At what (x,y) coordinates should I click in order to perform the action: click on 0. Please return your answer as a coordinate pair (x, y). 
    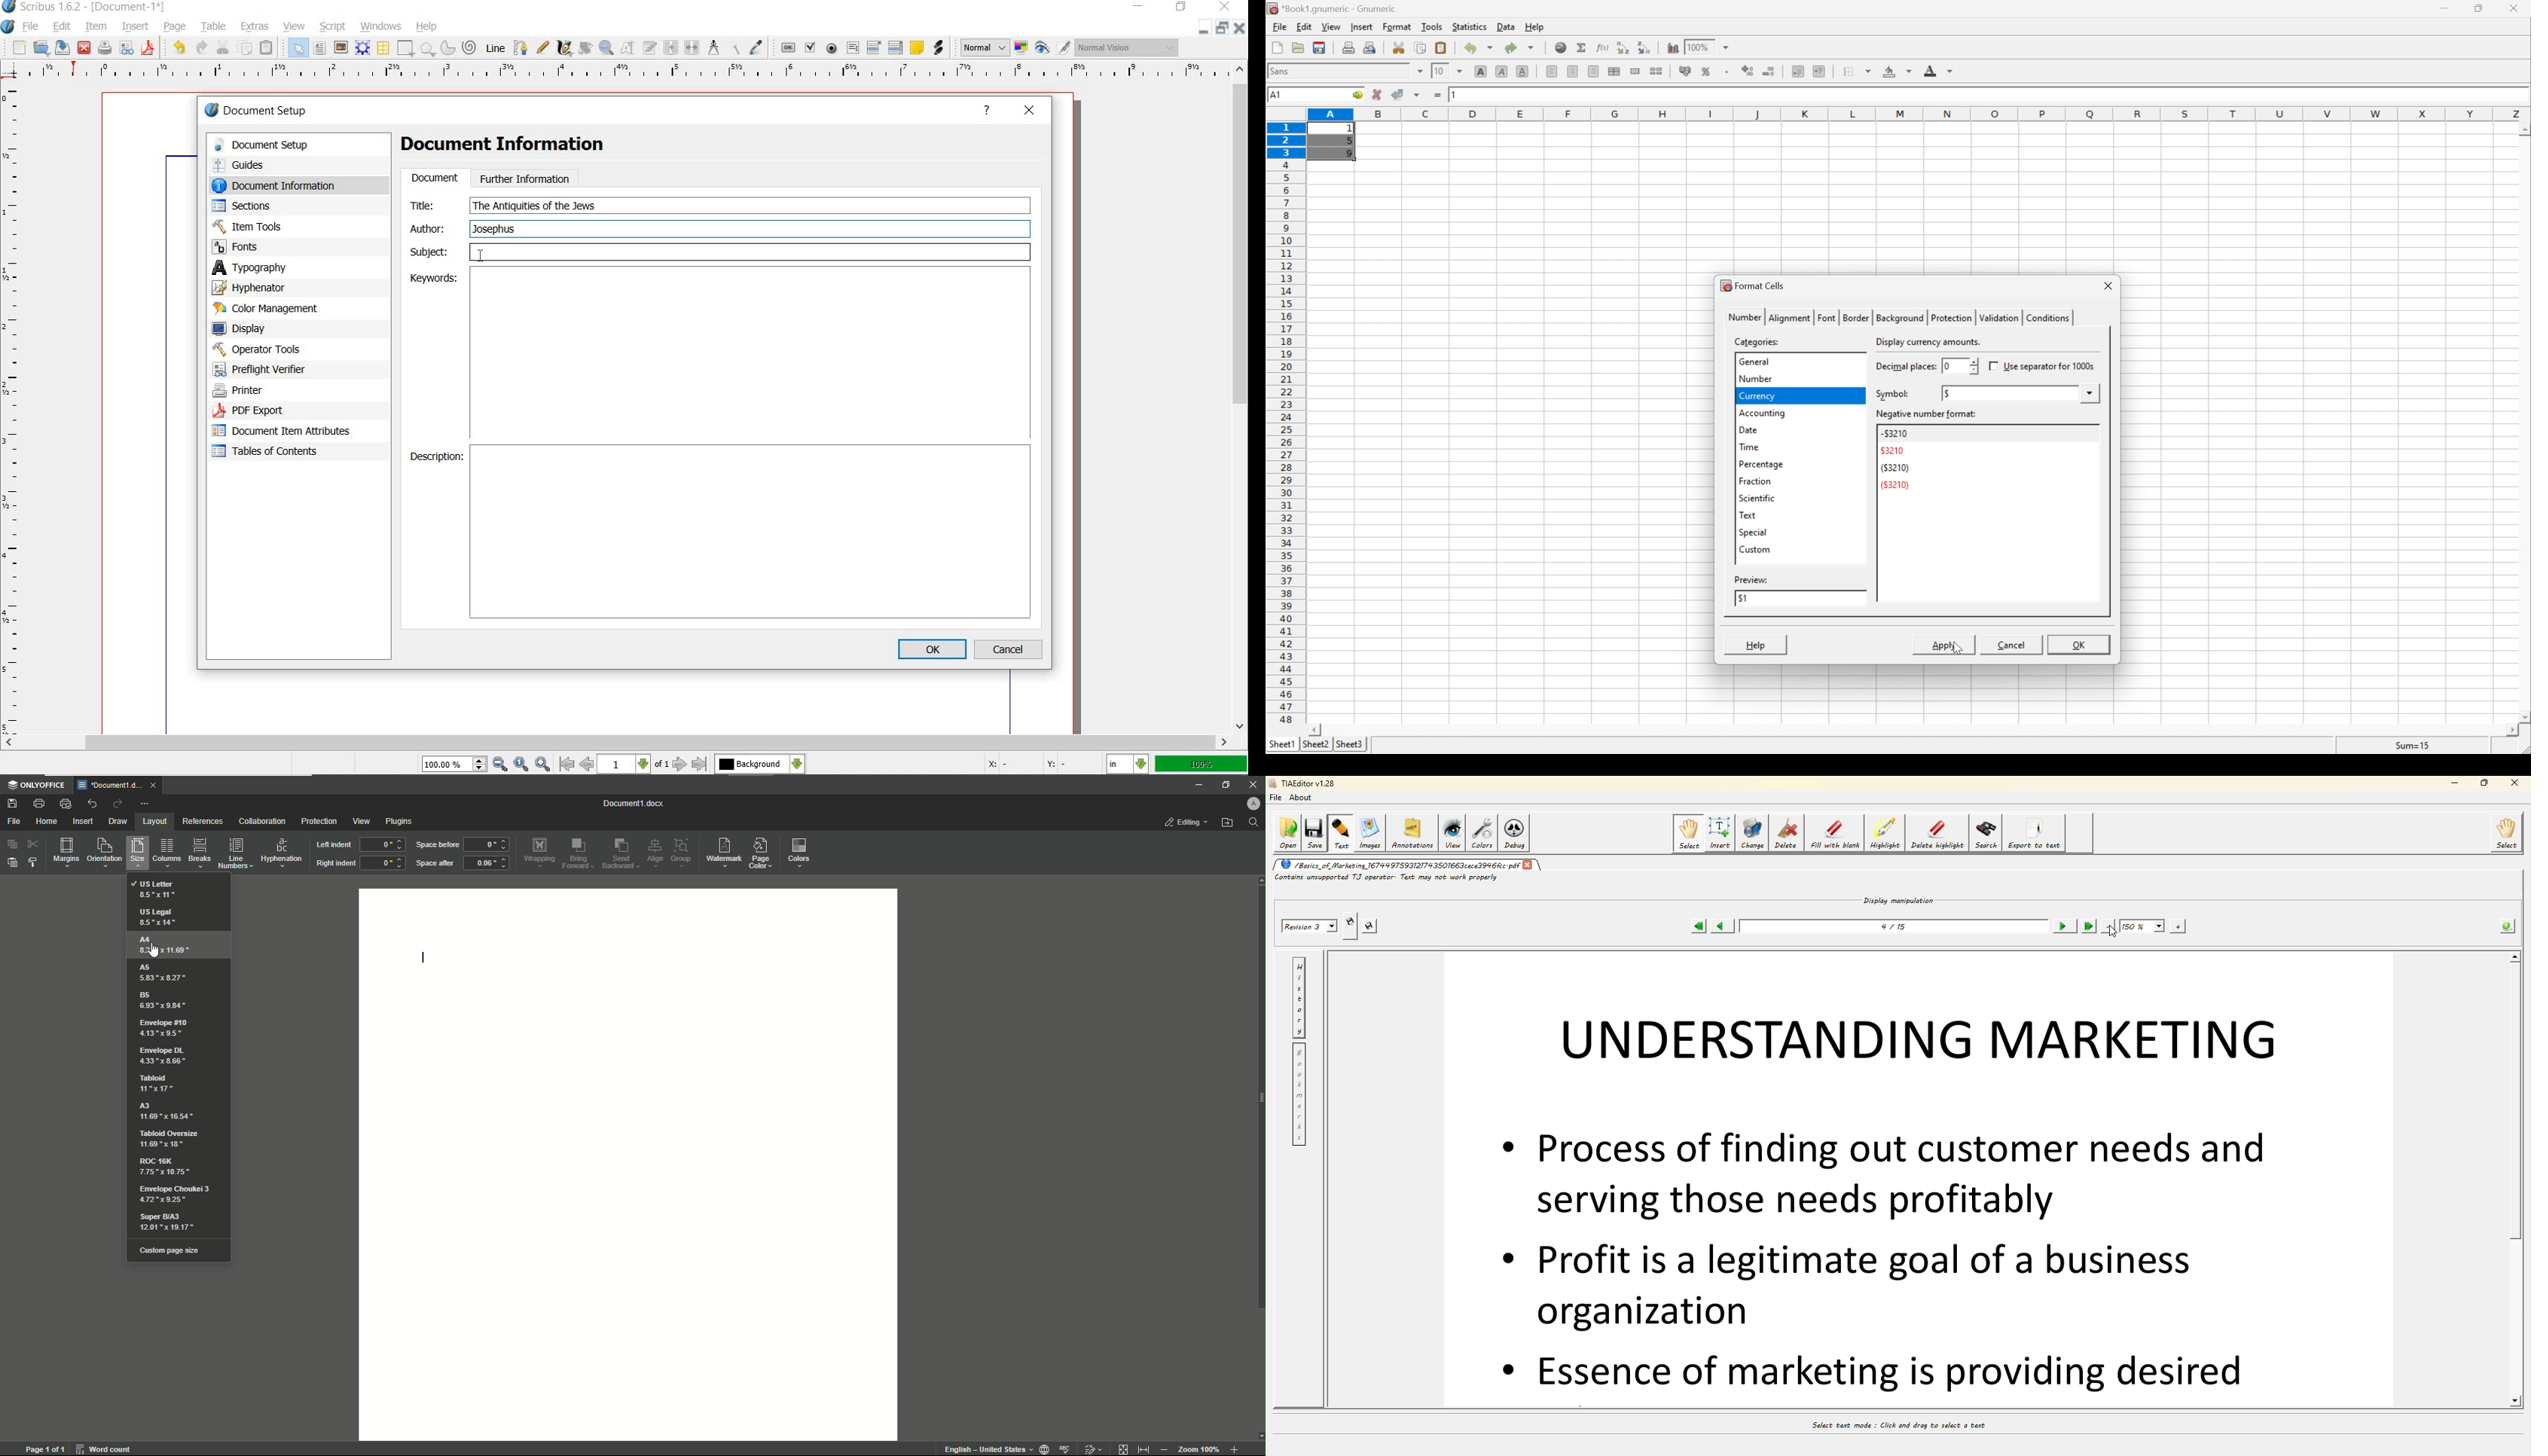
    Looking at the image, I should click on (489, 844).